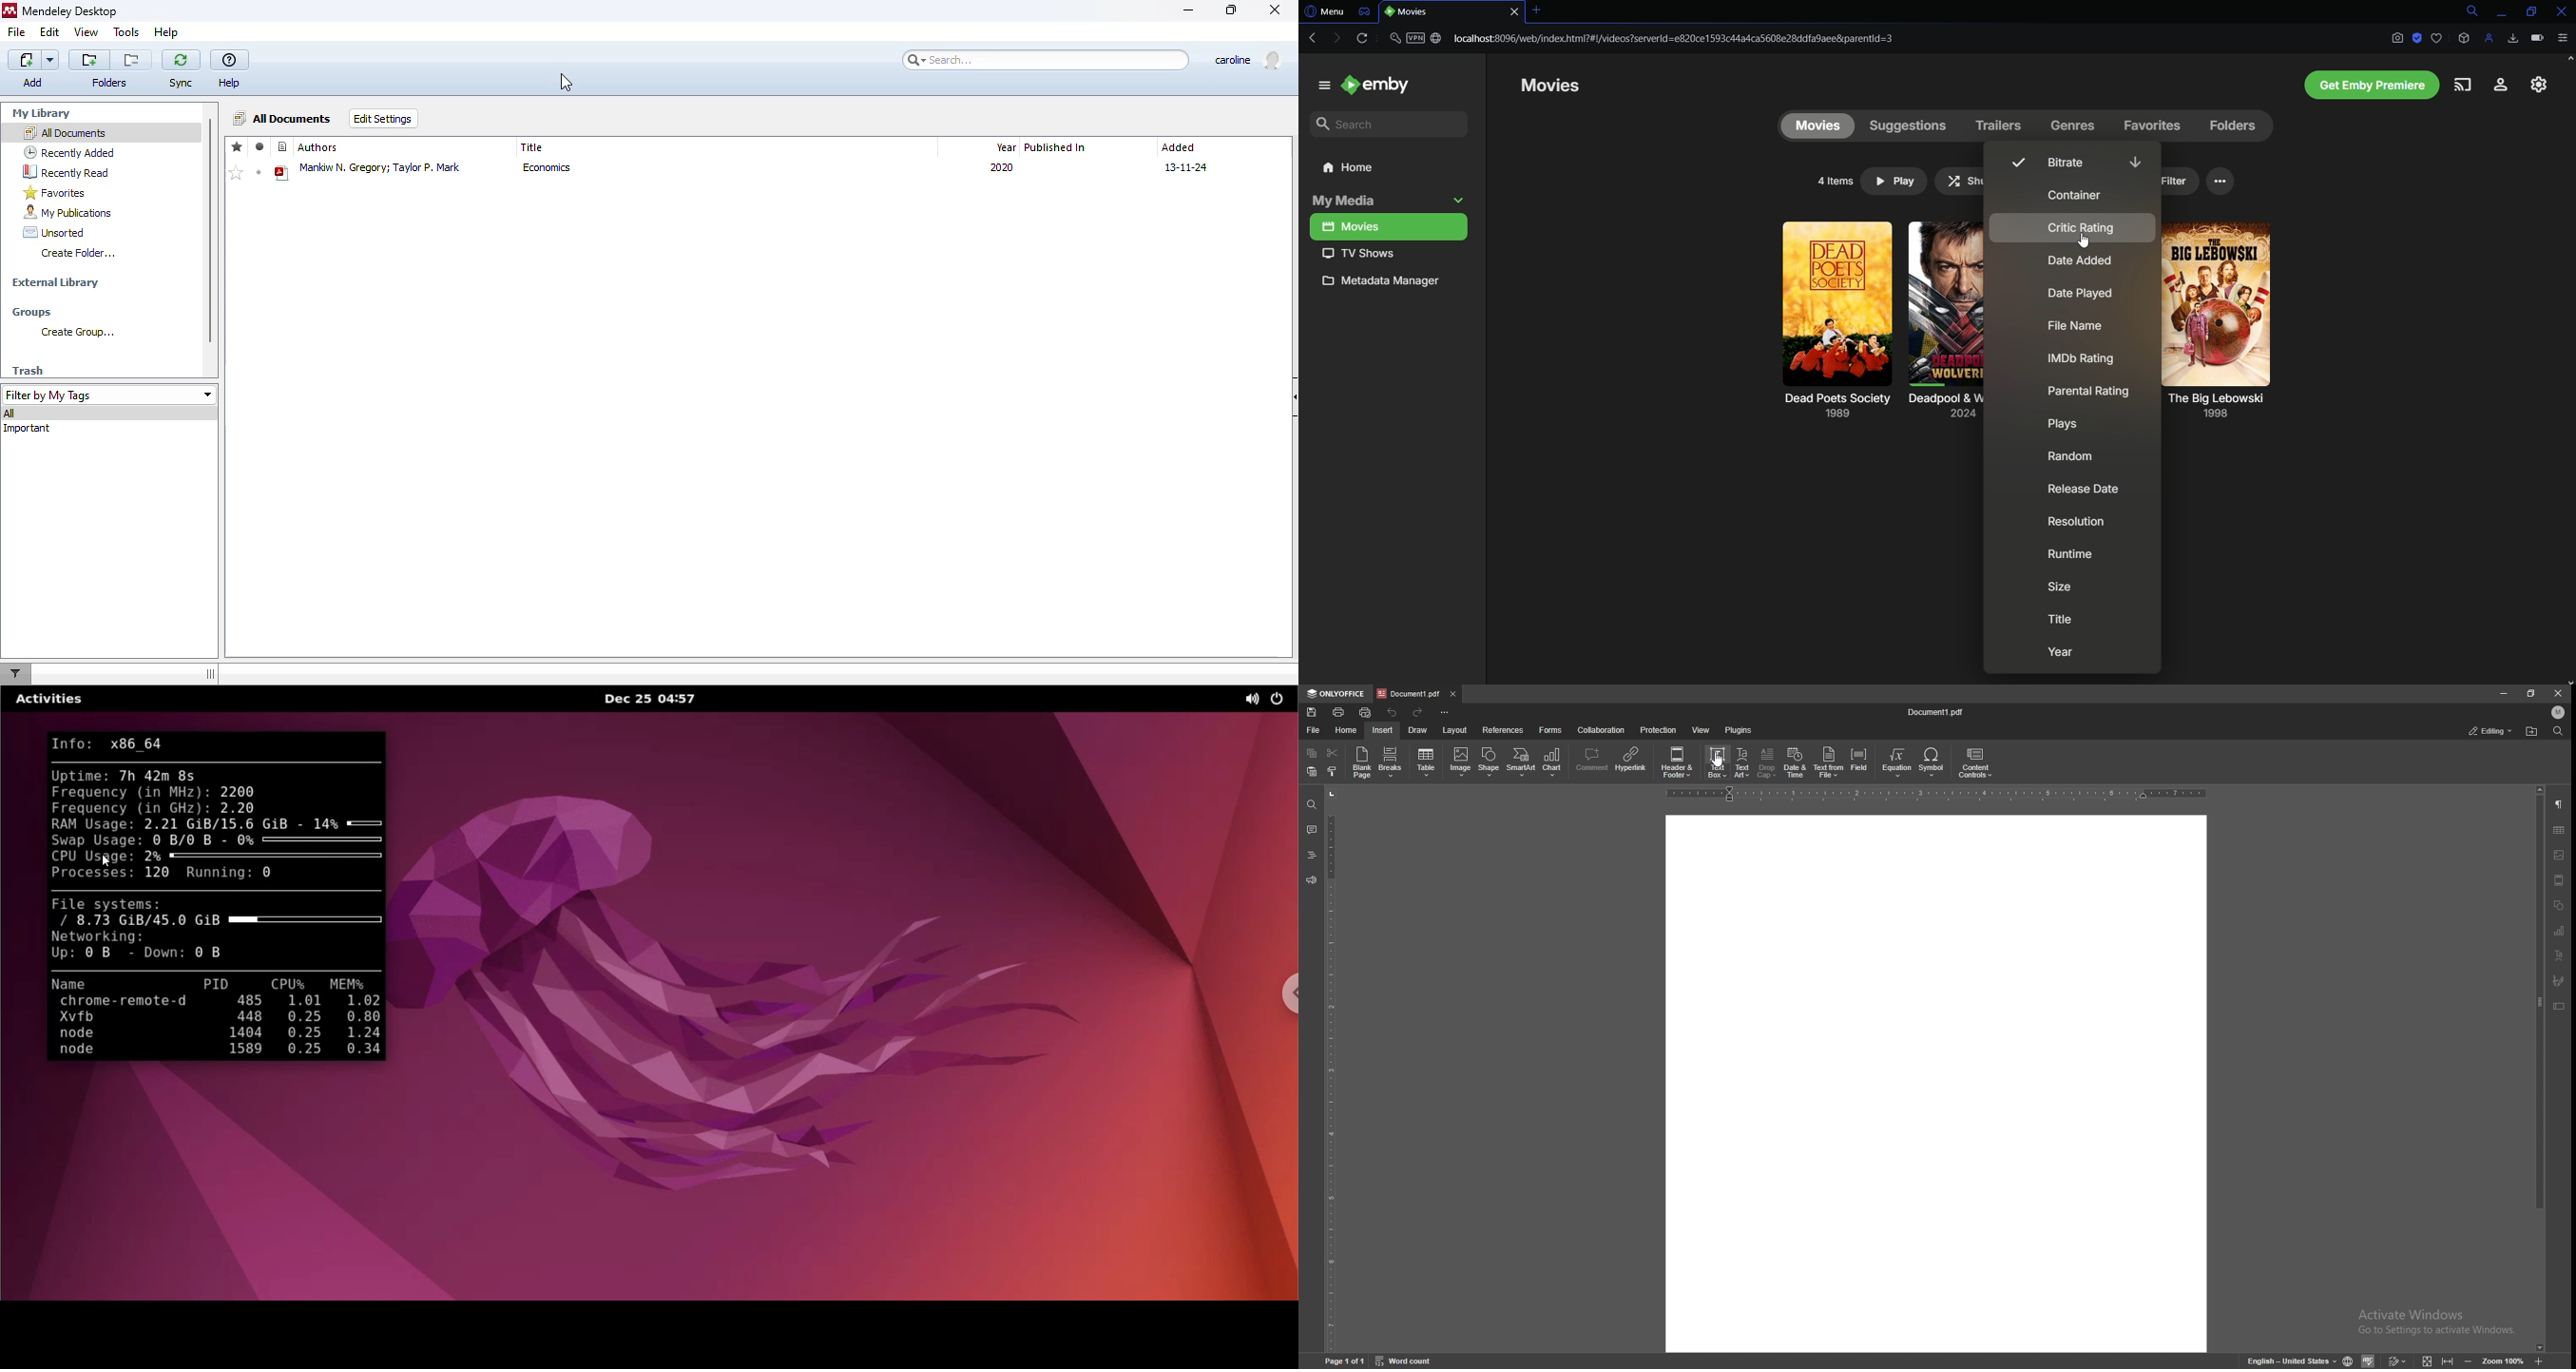 The height and width of the screenshot is (1372, 2576). What do you see at coordinates (78, 253) in the screenshot?
I see `create folder` at bounding box center [78, 253].